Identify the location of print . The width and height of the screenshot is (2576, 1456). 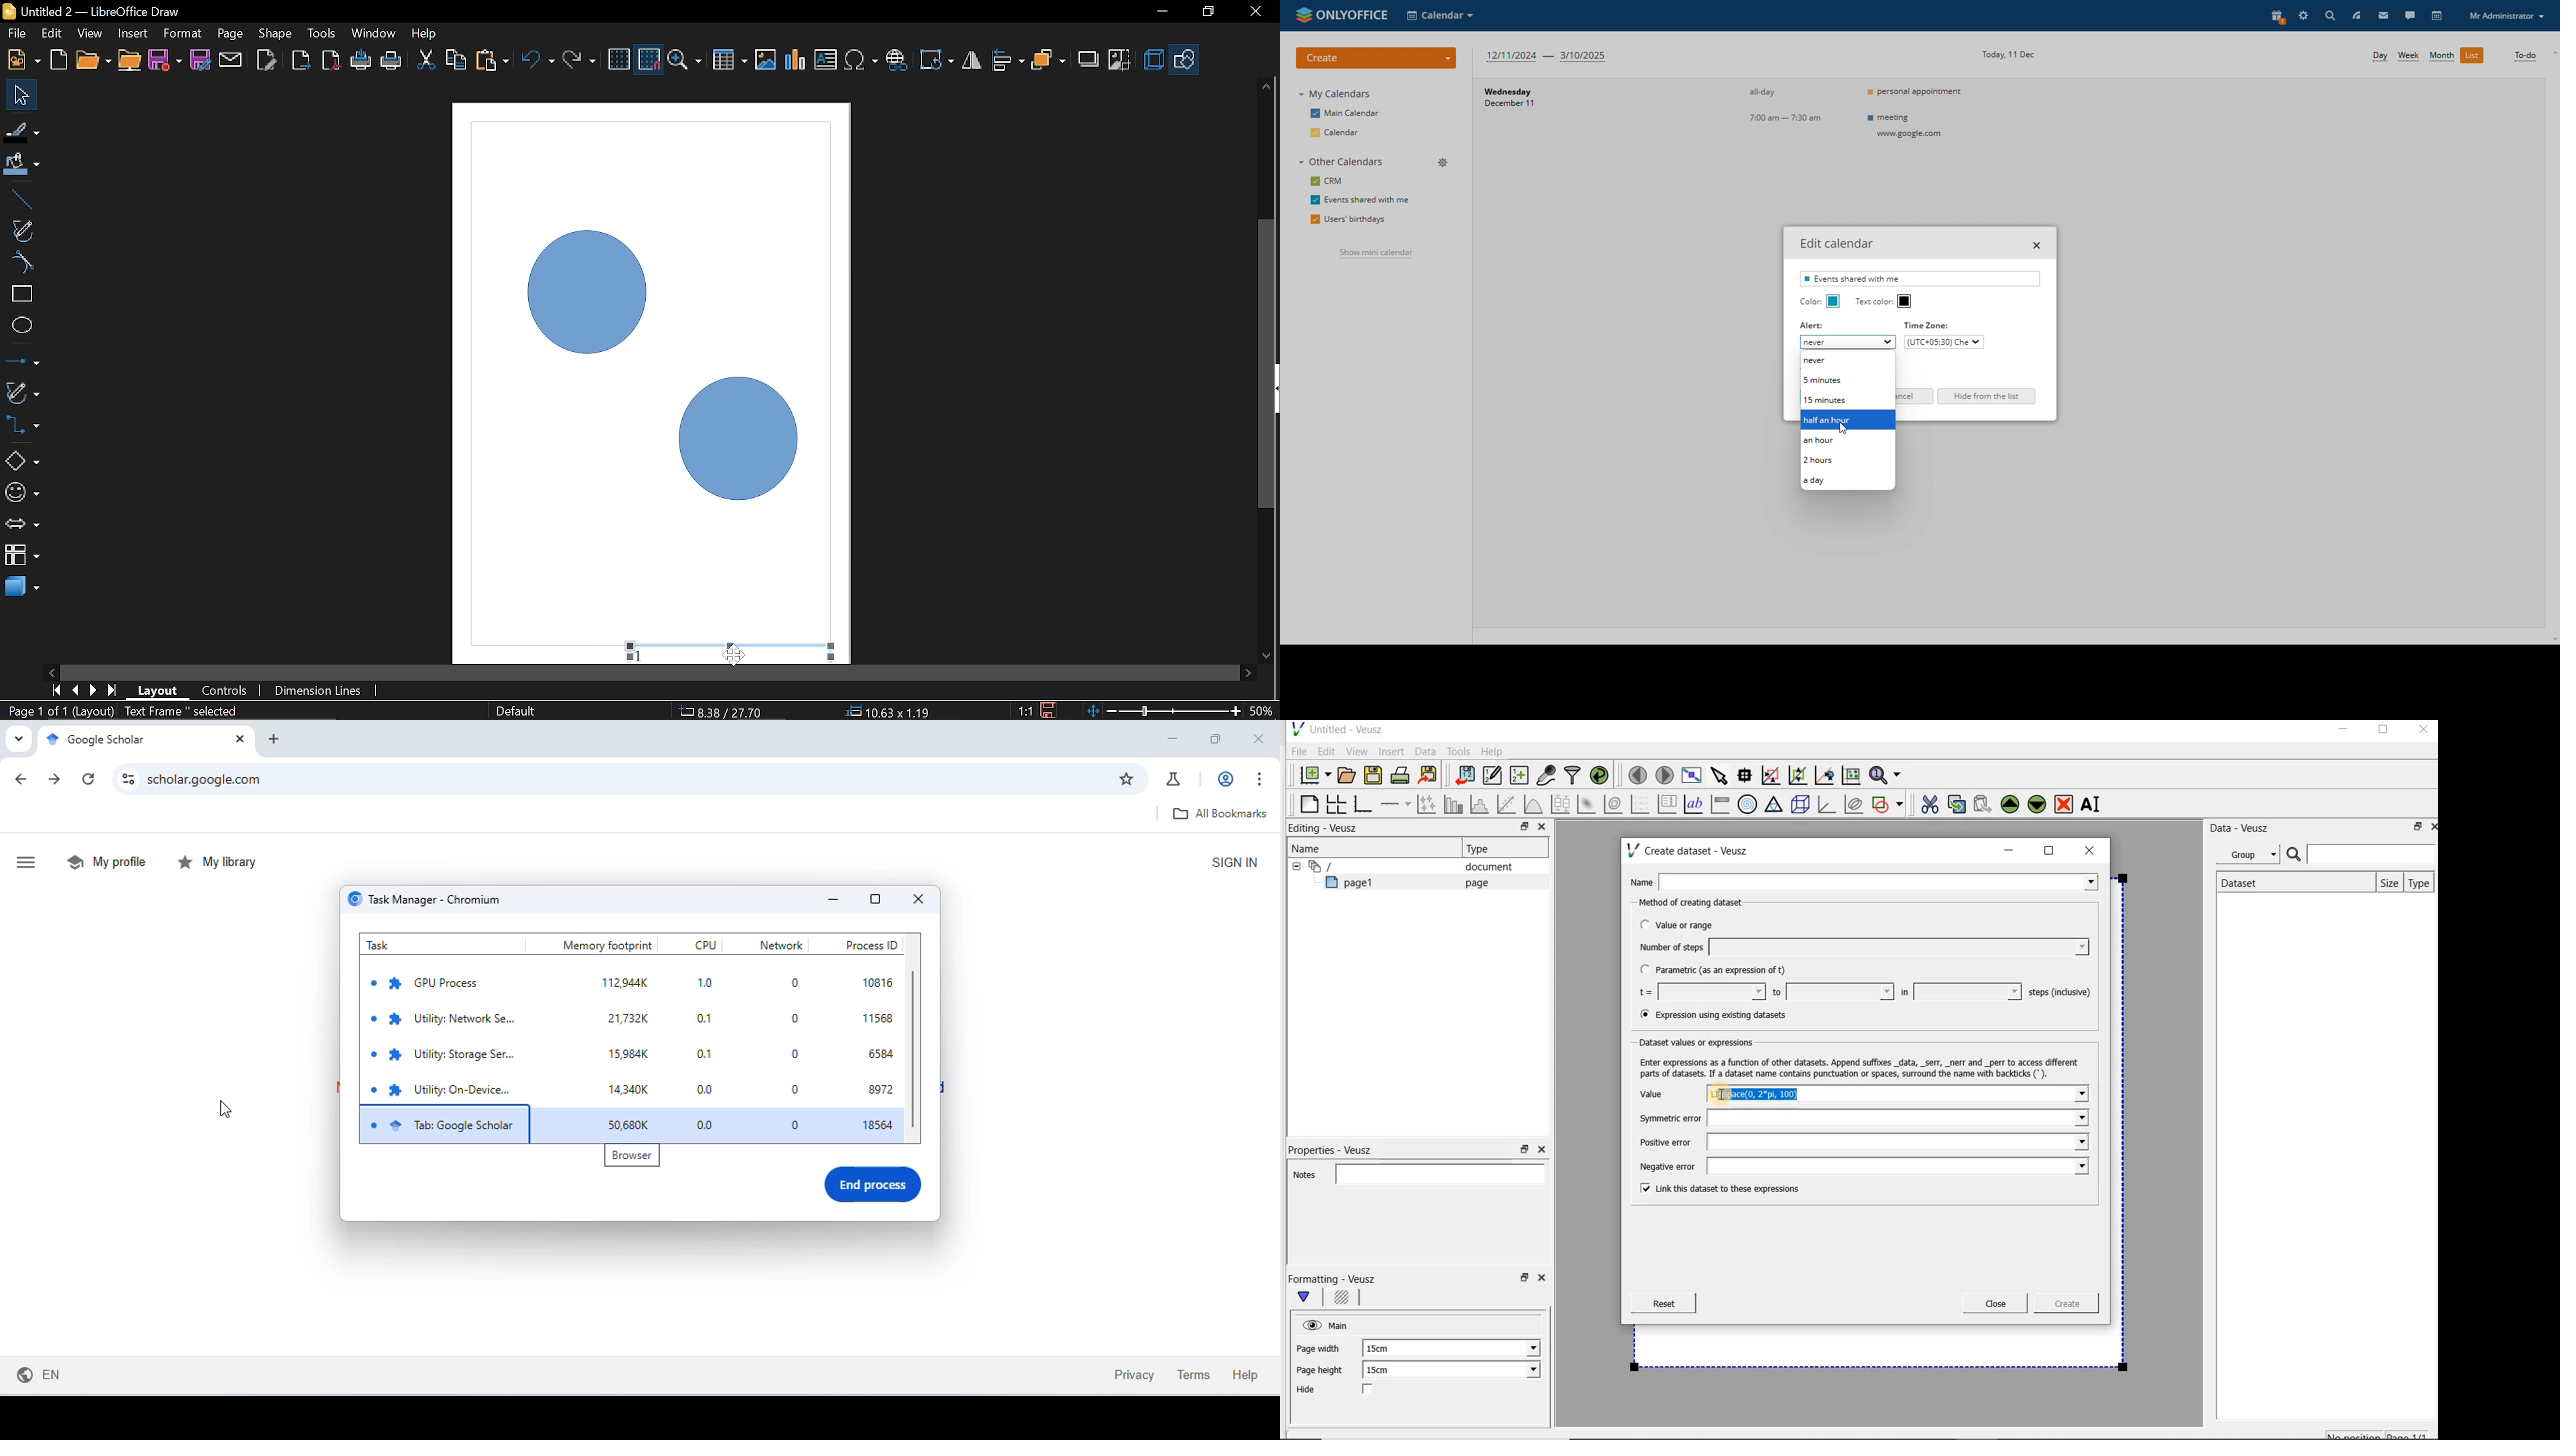
(362, 61).